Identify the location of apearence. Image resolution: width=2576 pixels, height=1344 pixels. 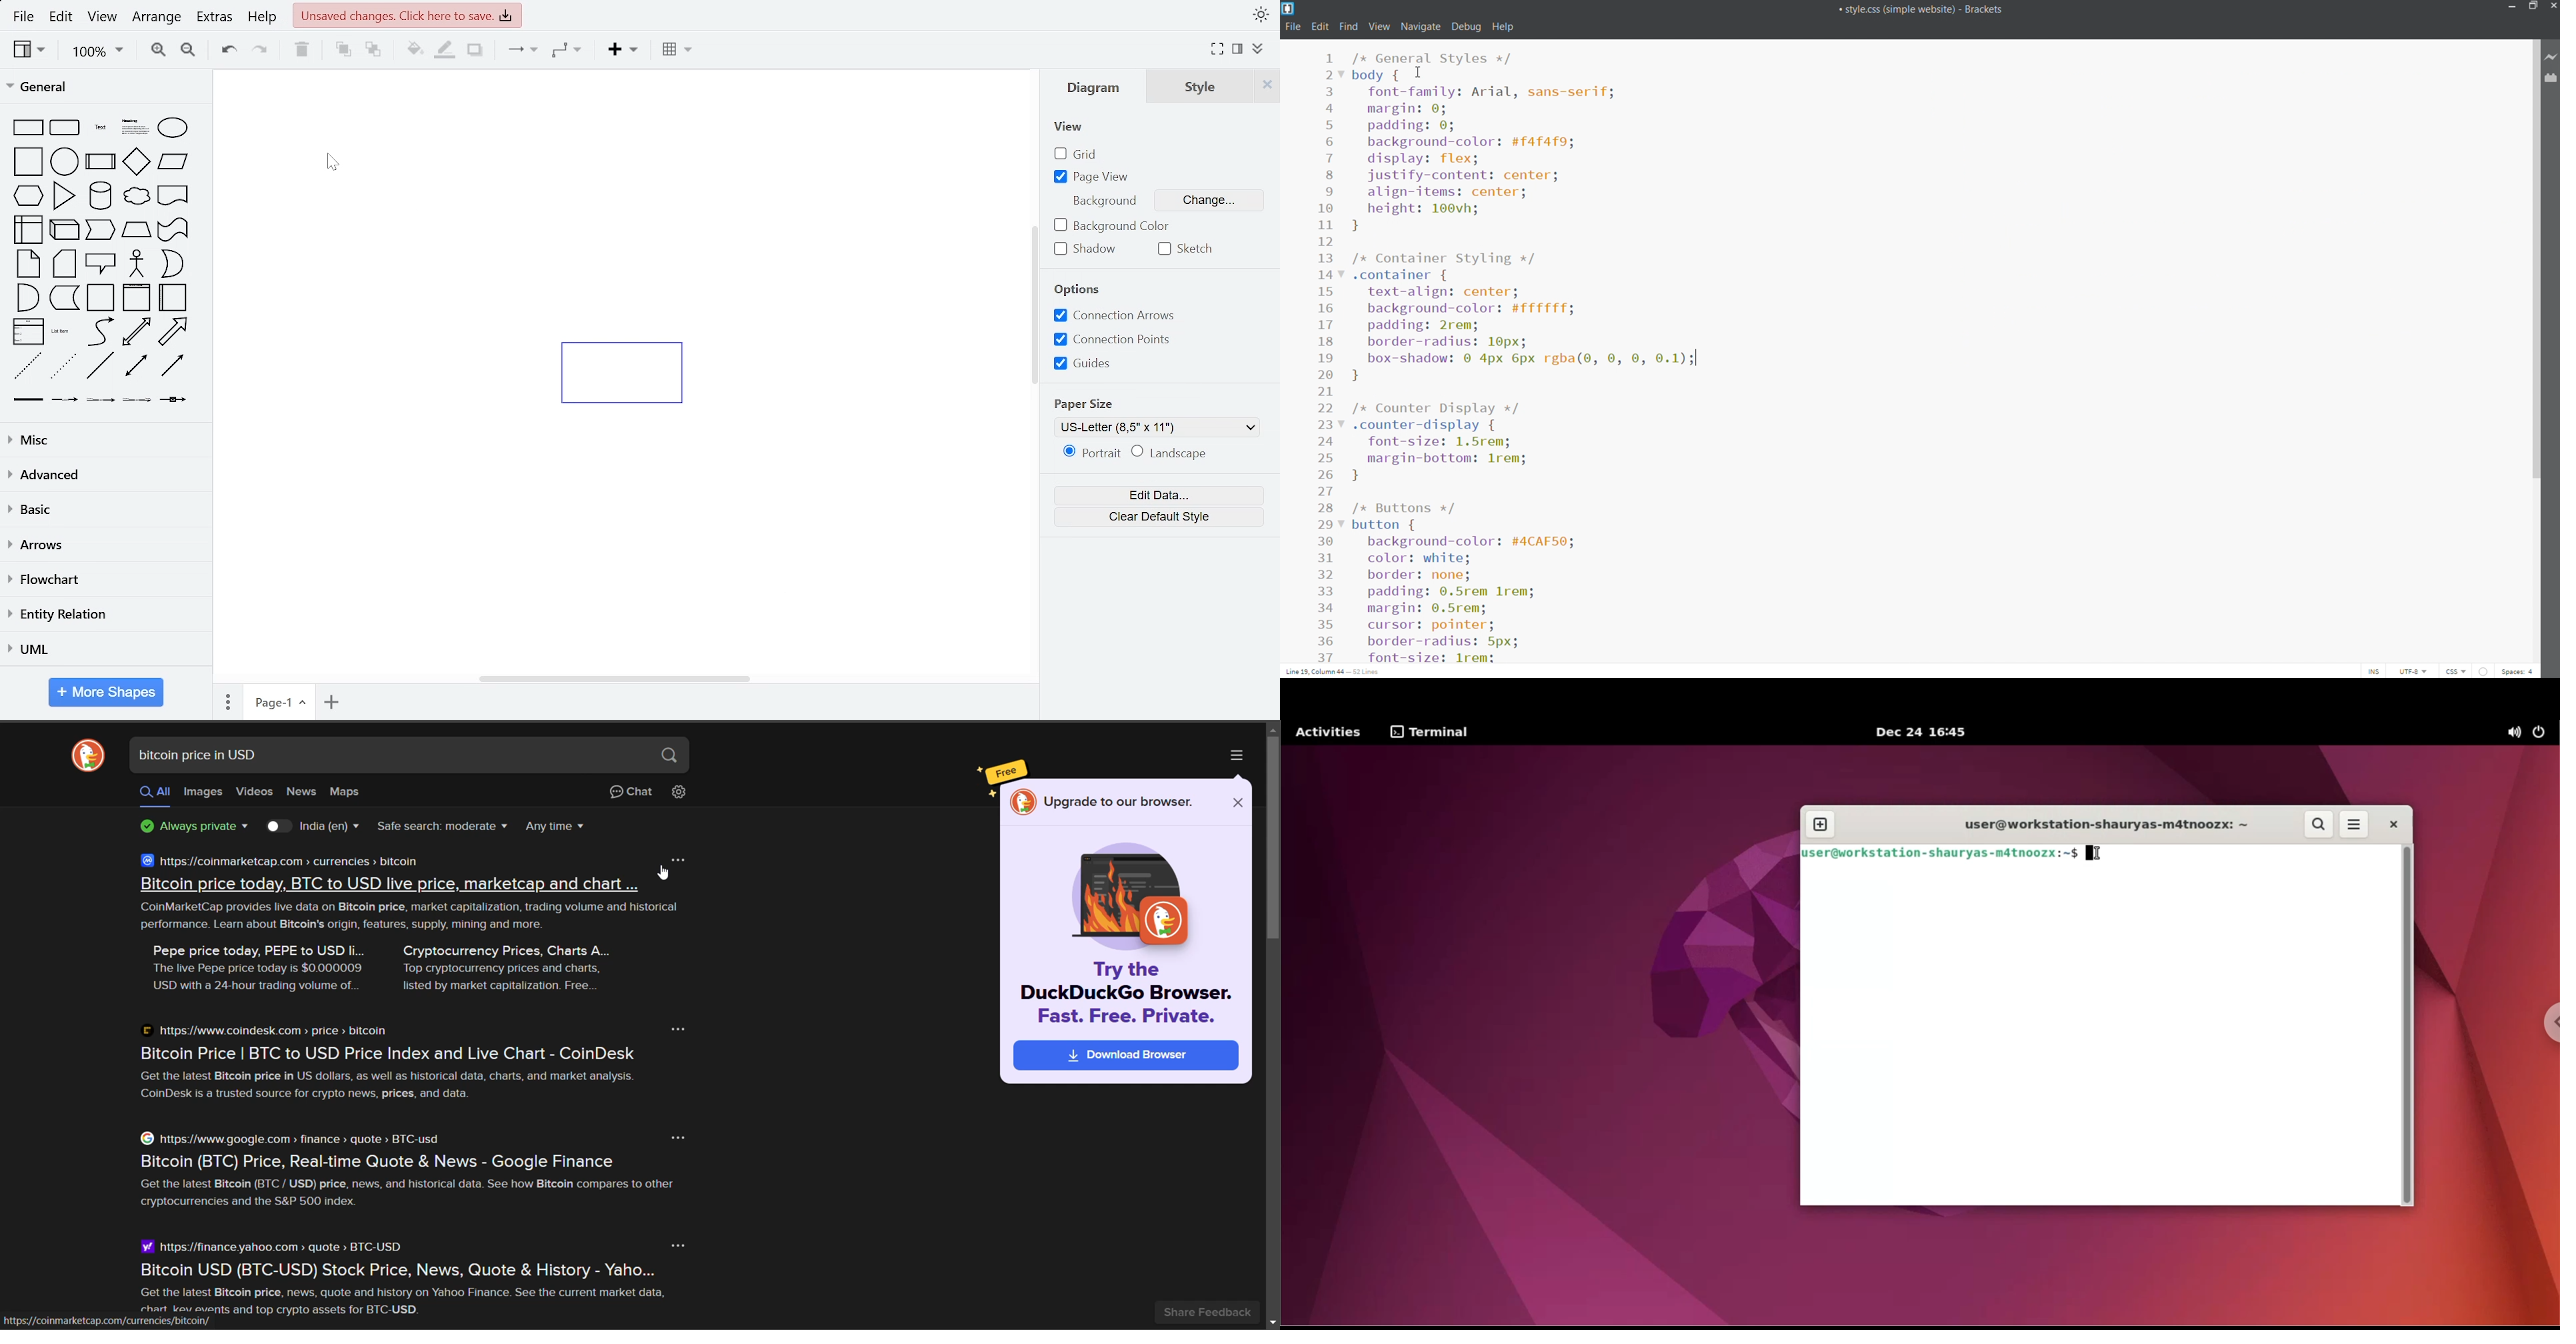
(1261, 15).